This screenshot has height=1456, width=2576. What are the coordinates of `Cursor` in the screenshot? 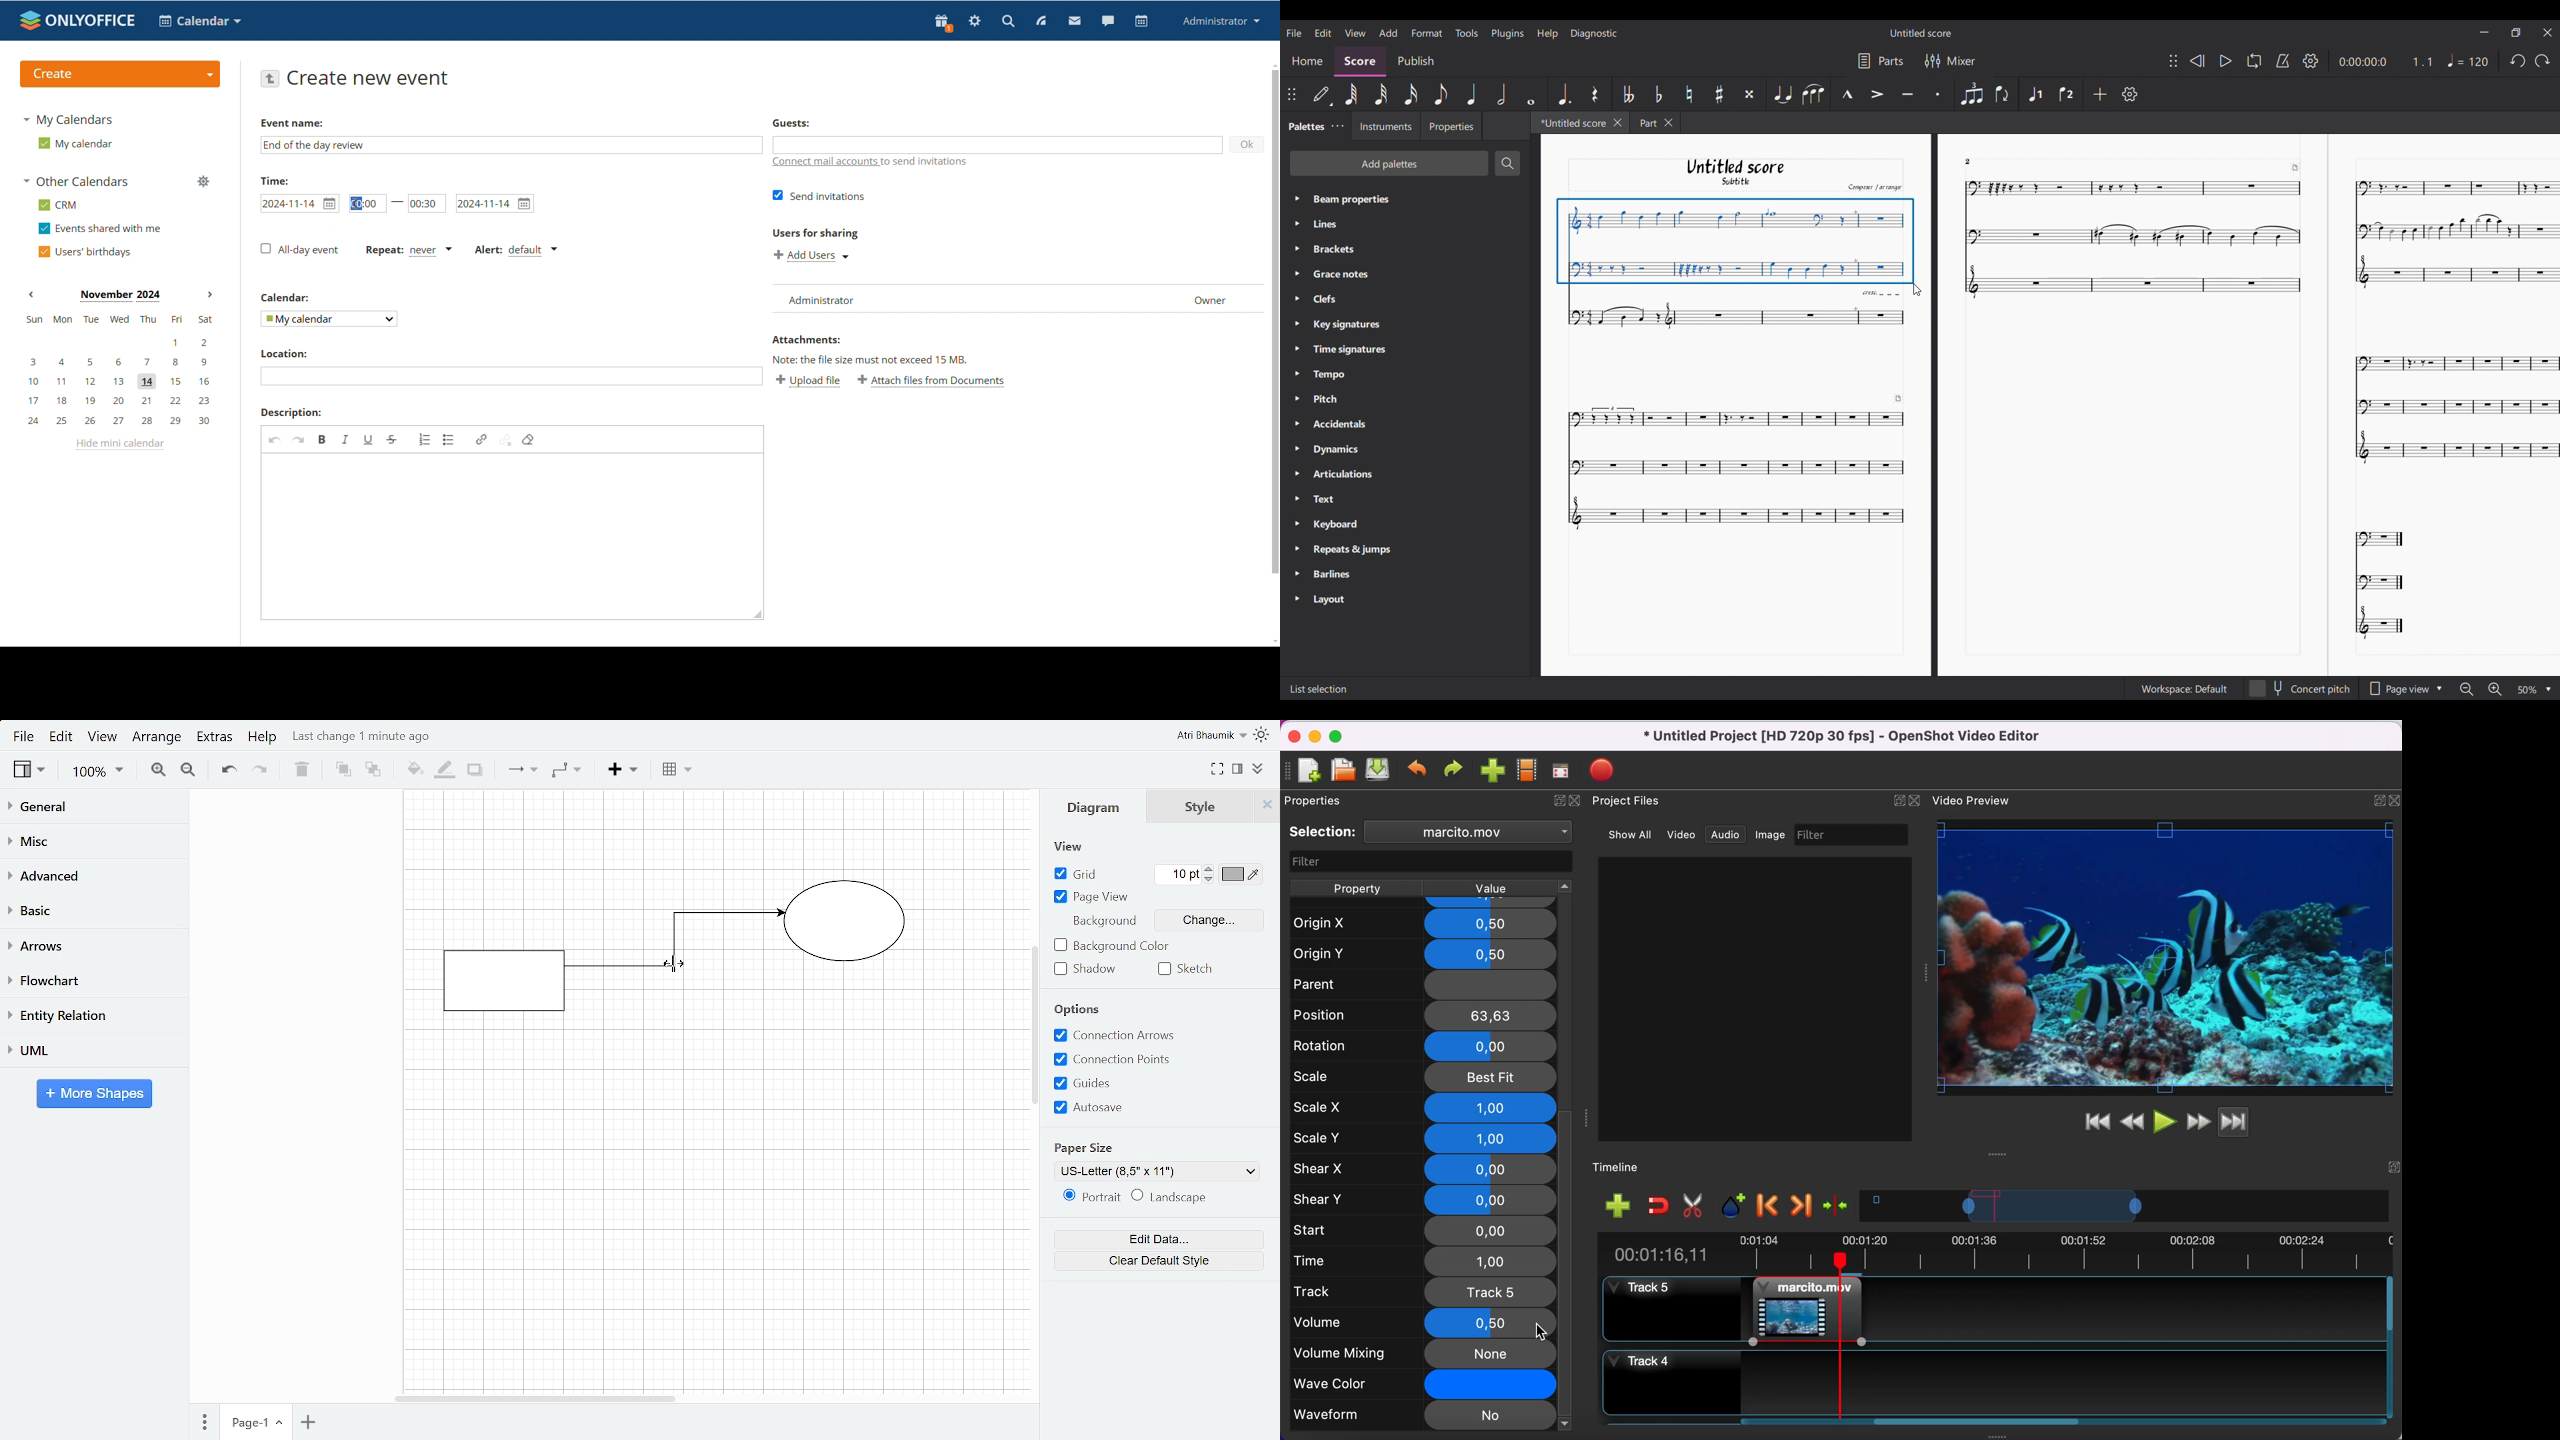 It's located at (1918, 290).